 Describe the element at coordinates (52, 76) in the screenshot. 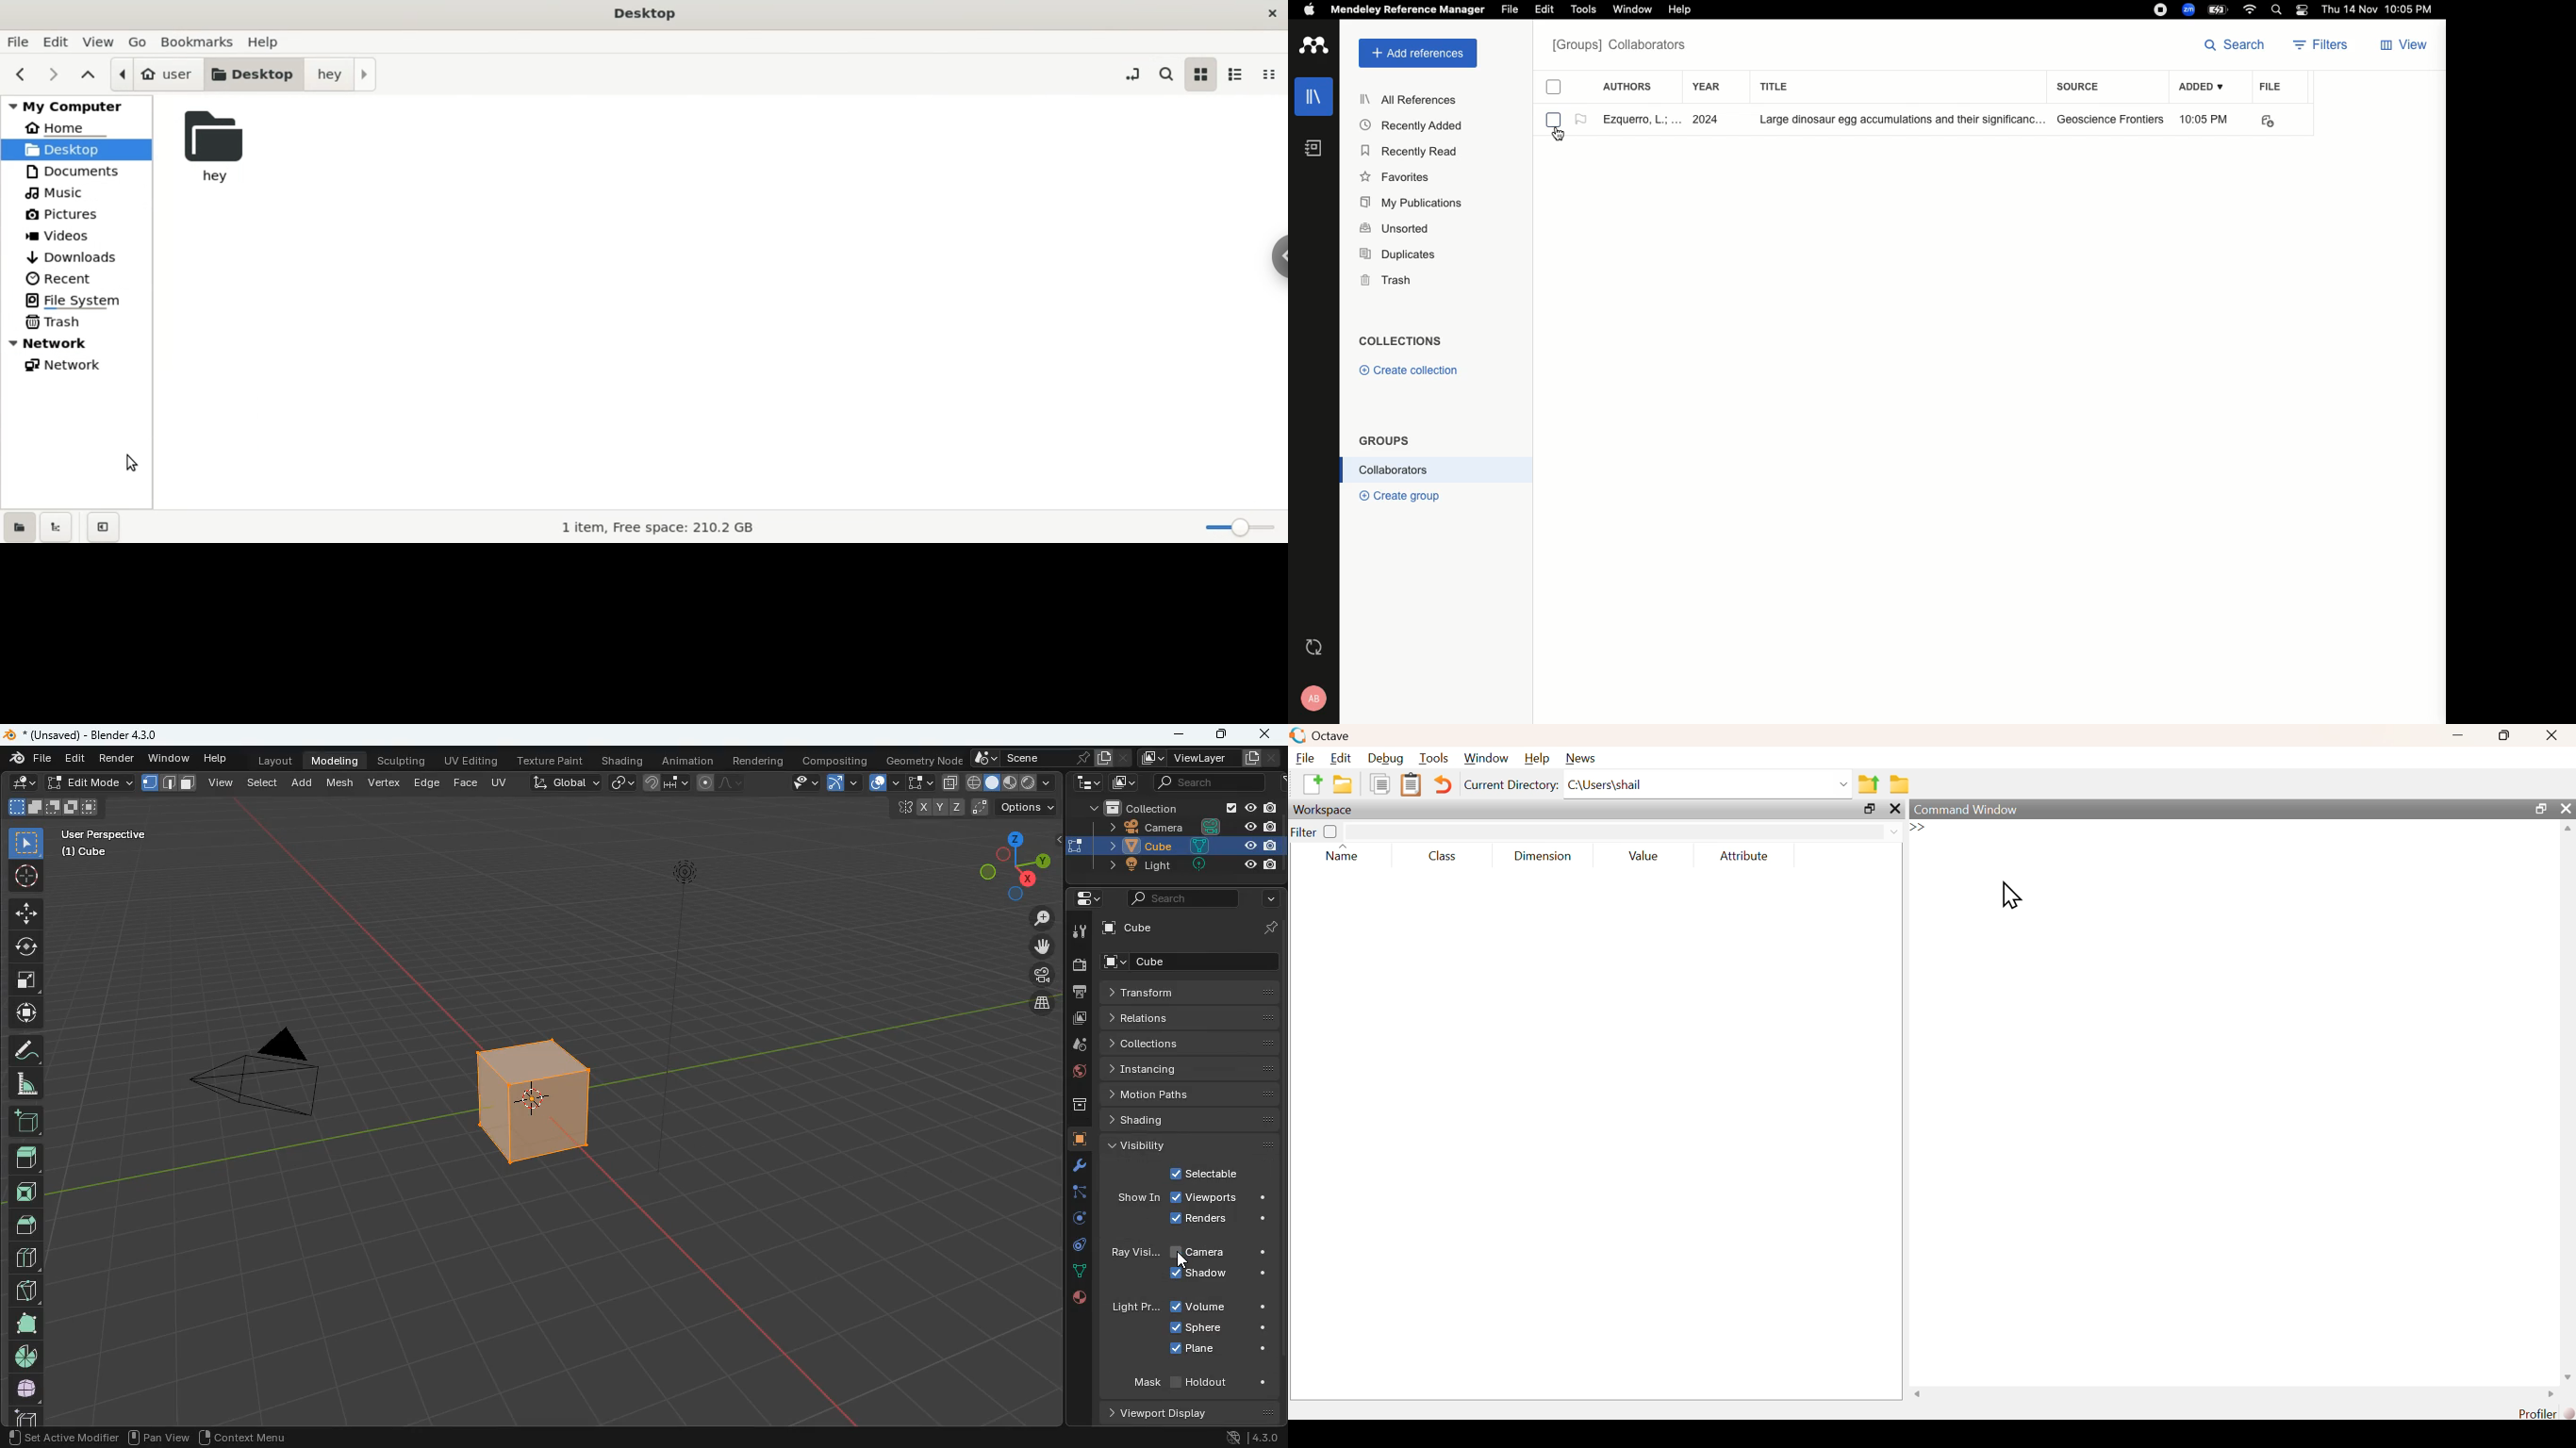

I see `next` at that location.